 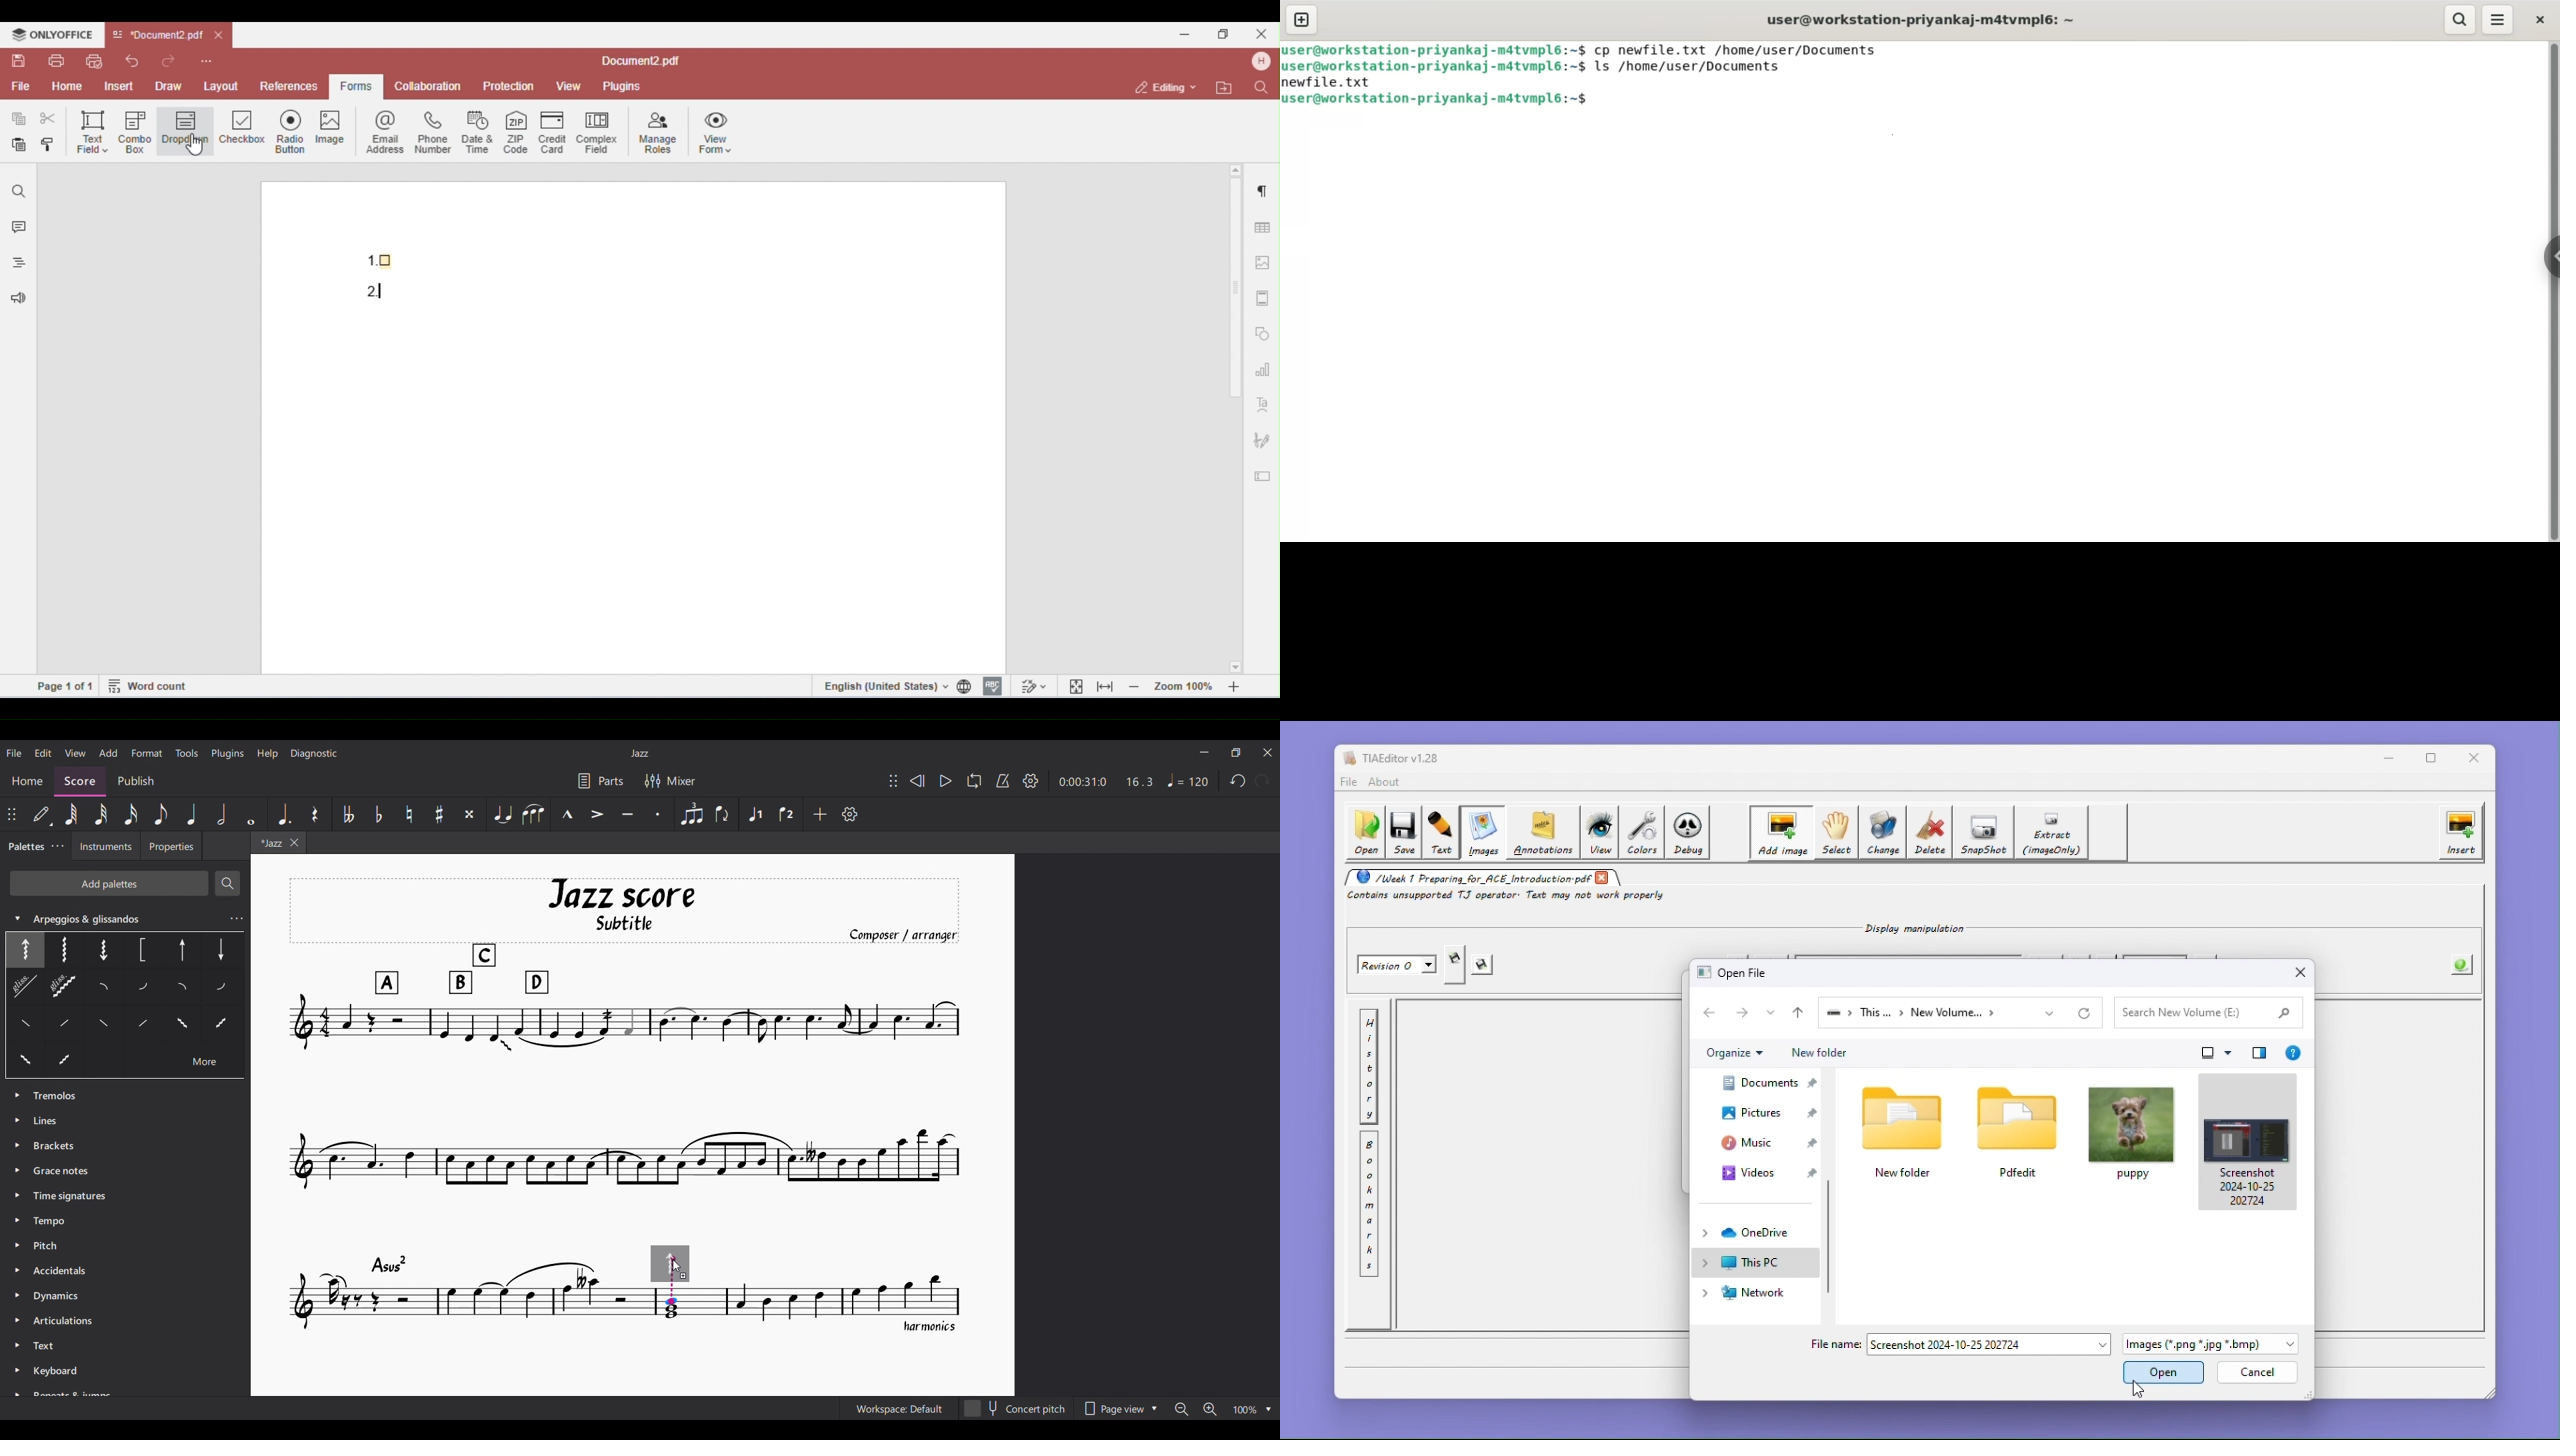 I want to click on Diagnostic menu, so click(x=313, y=753).